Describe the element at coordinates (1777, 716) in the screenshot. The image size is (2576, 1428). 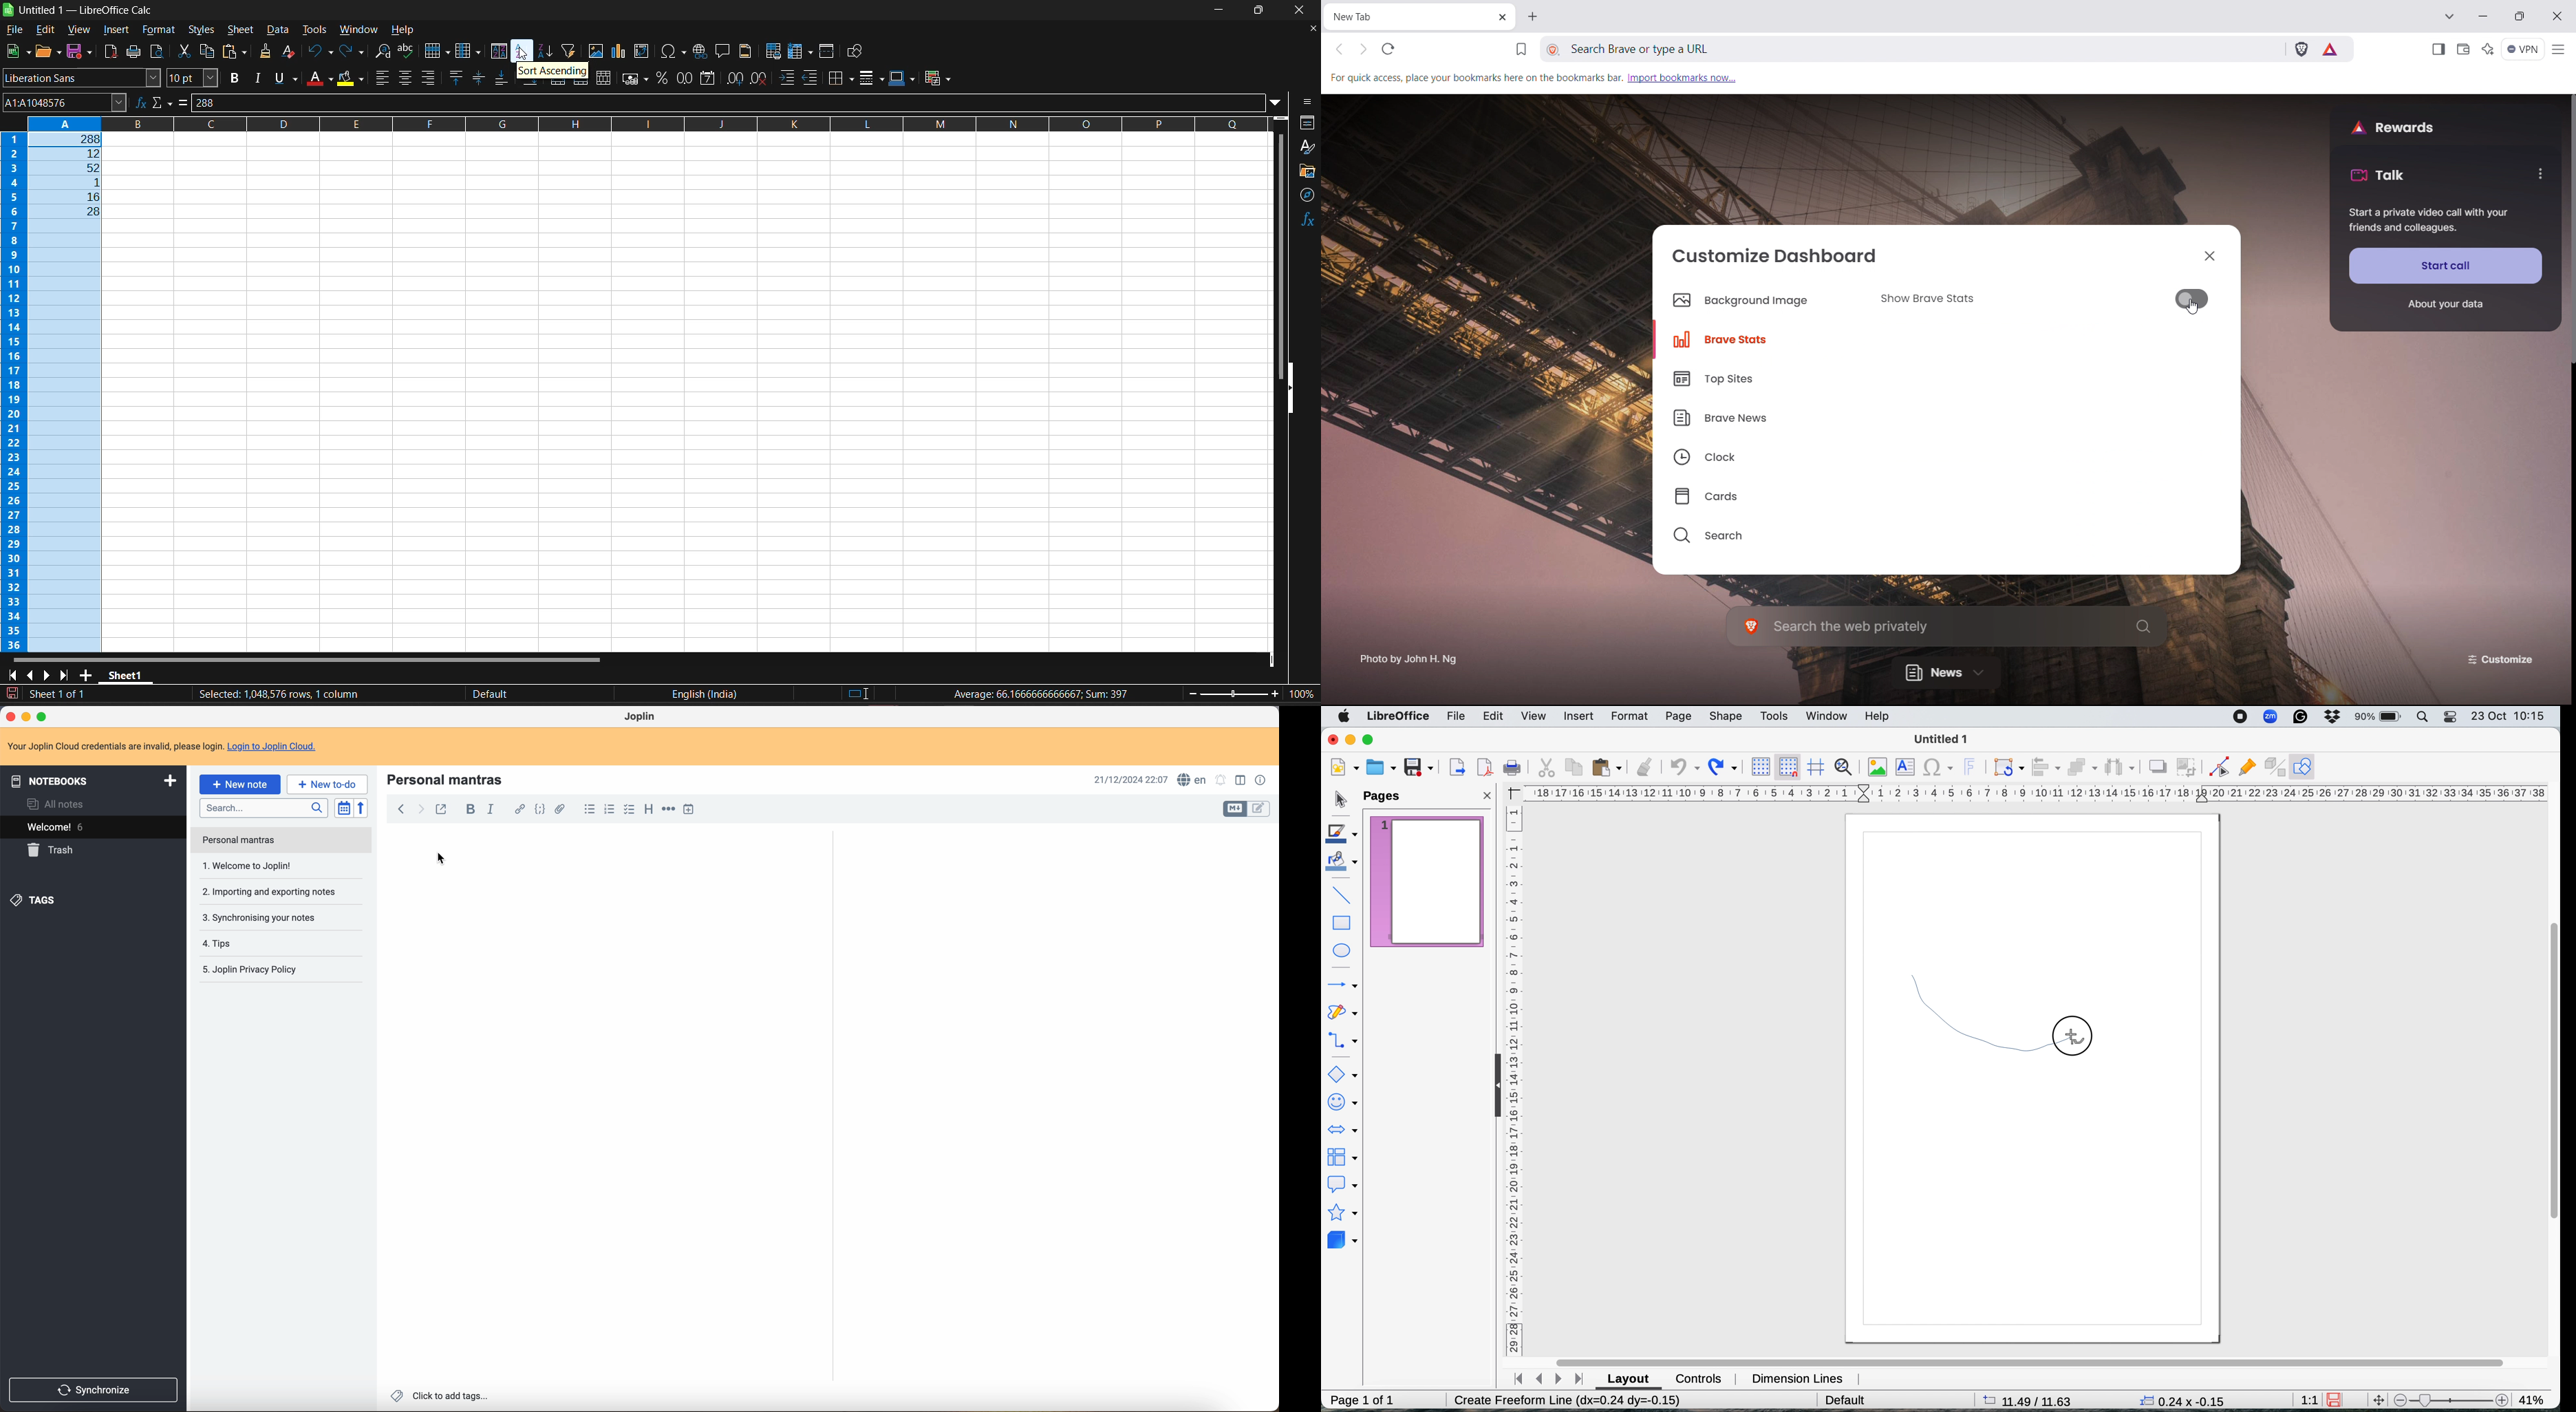
I see `tools` at that location.